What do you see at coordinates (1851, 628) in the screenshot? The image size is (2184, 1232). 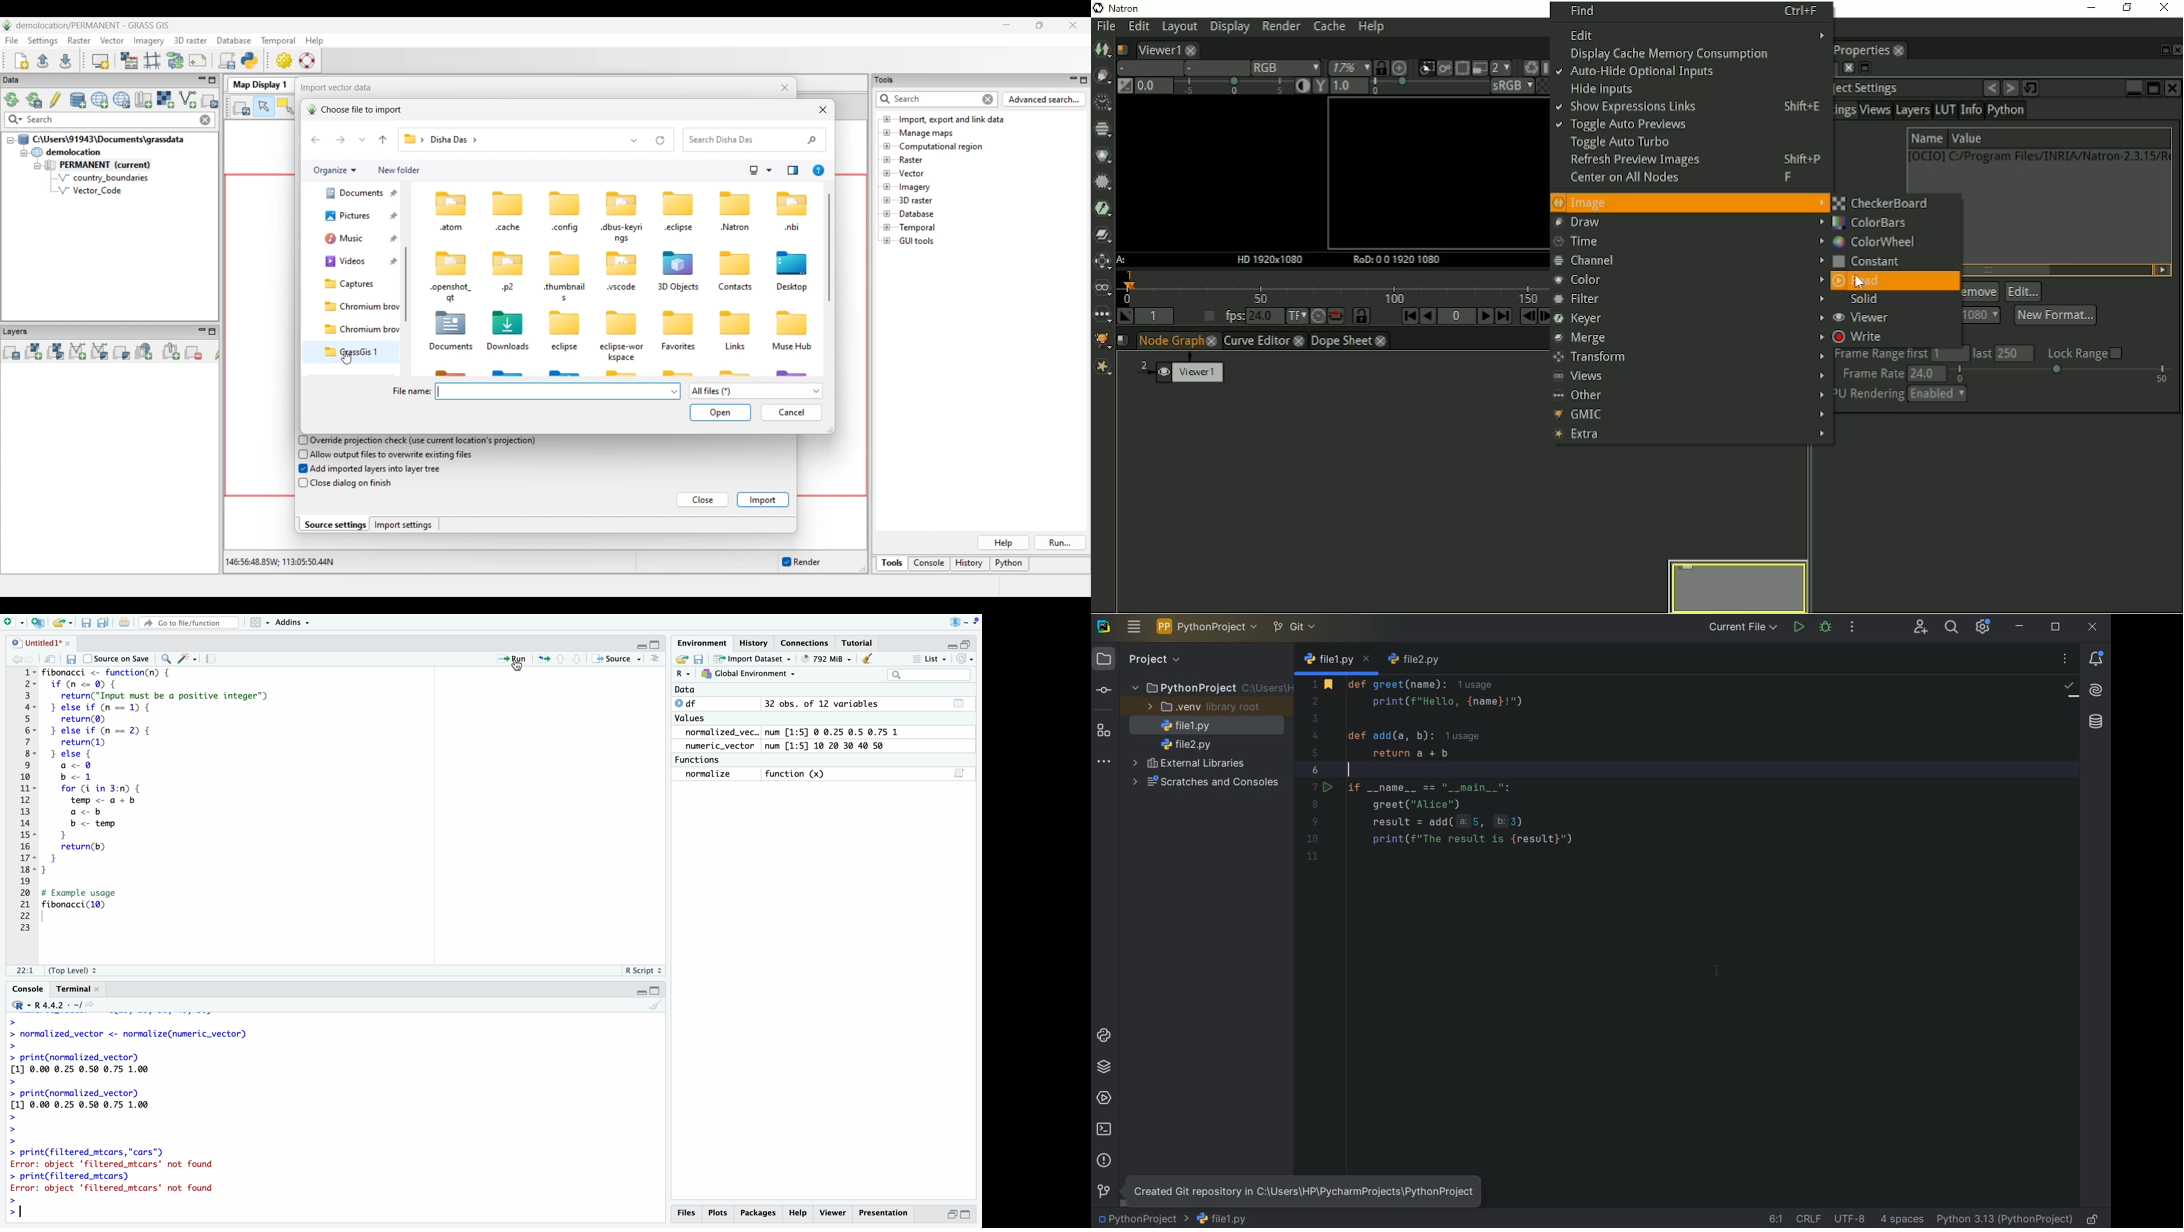 I see `more actions` at bounding box center [1851, 628].